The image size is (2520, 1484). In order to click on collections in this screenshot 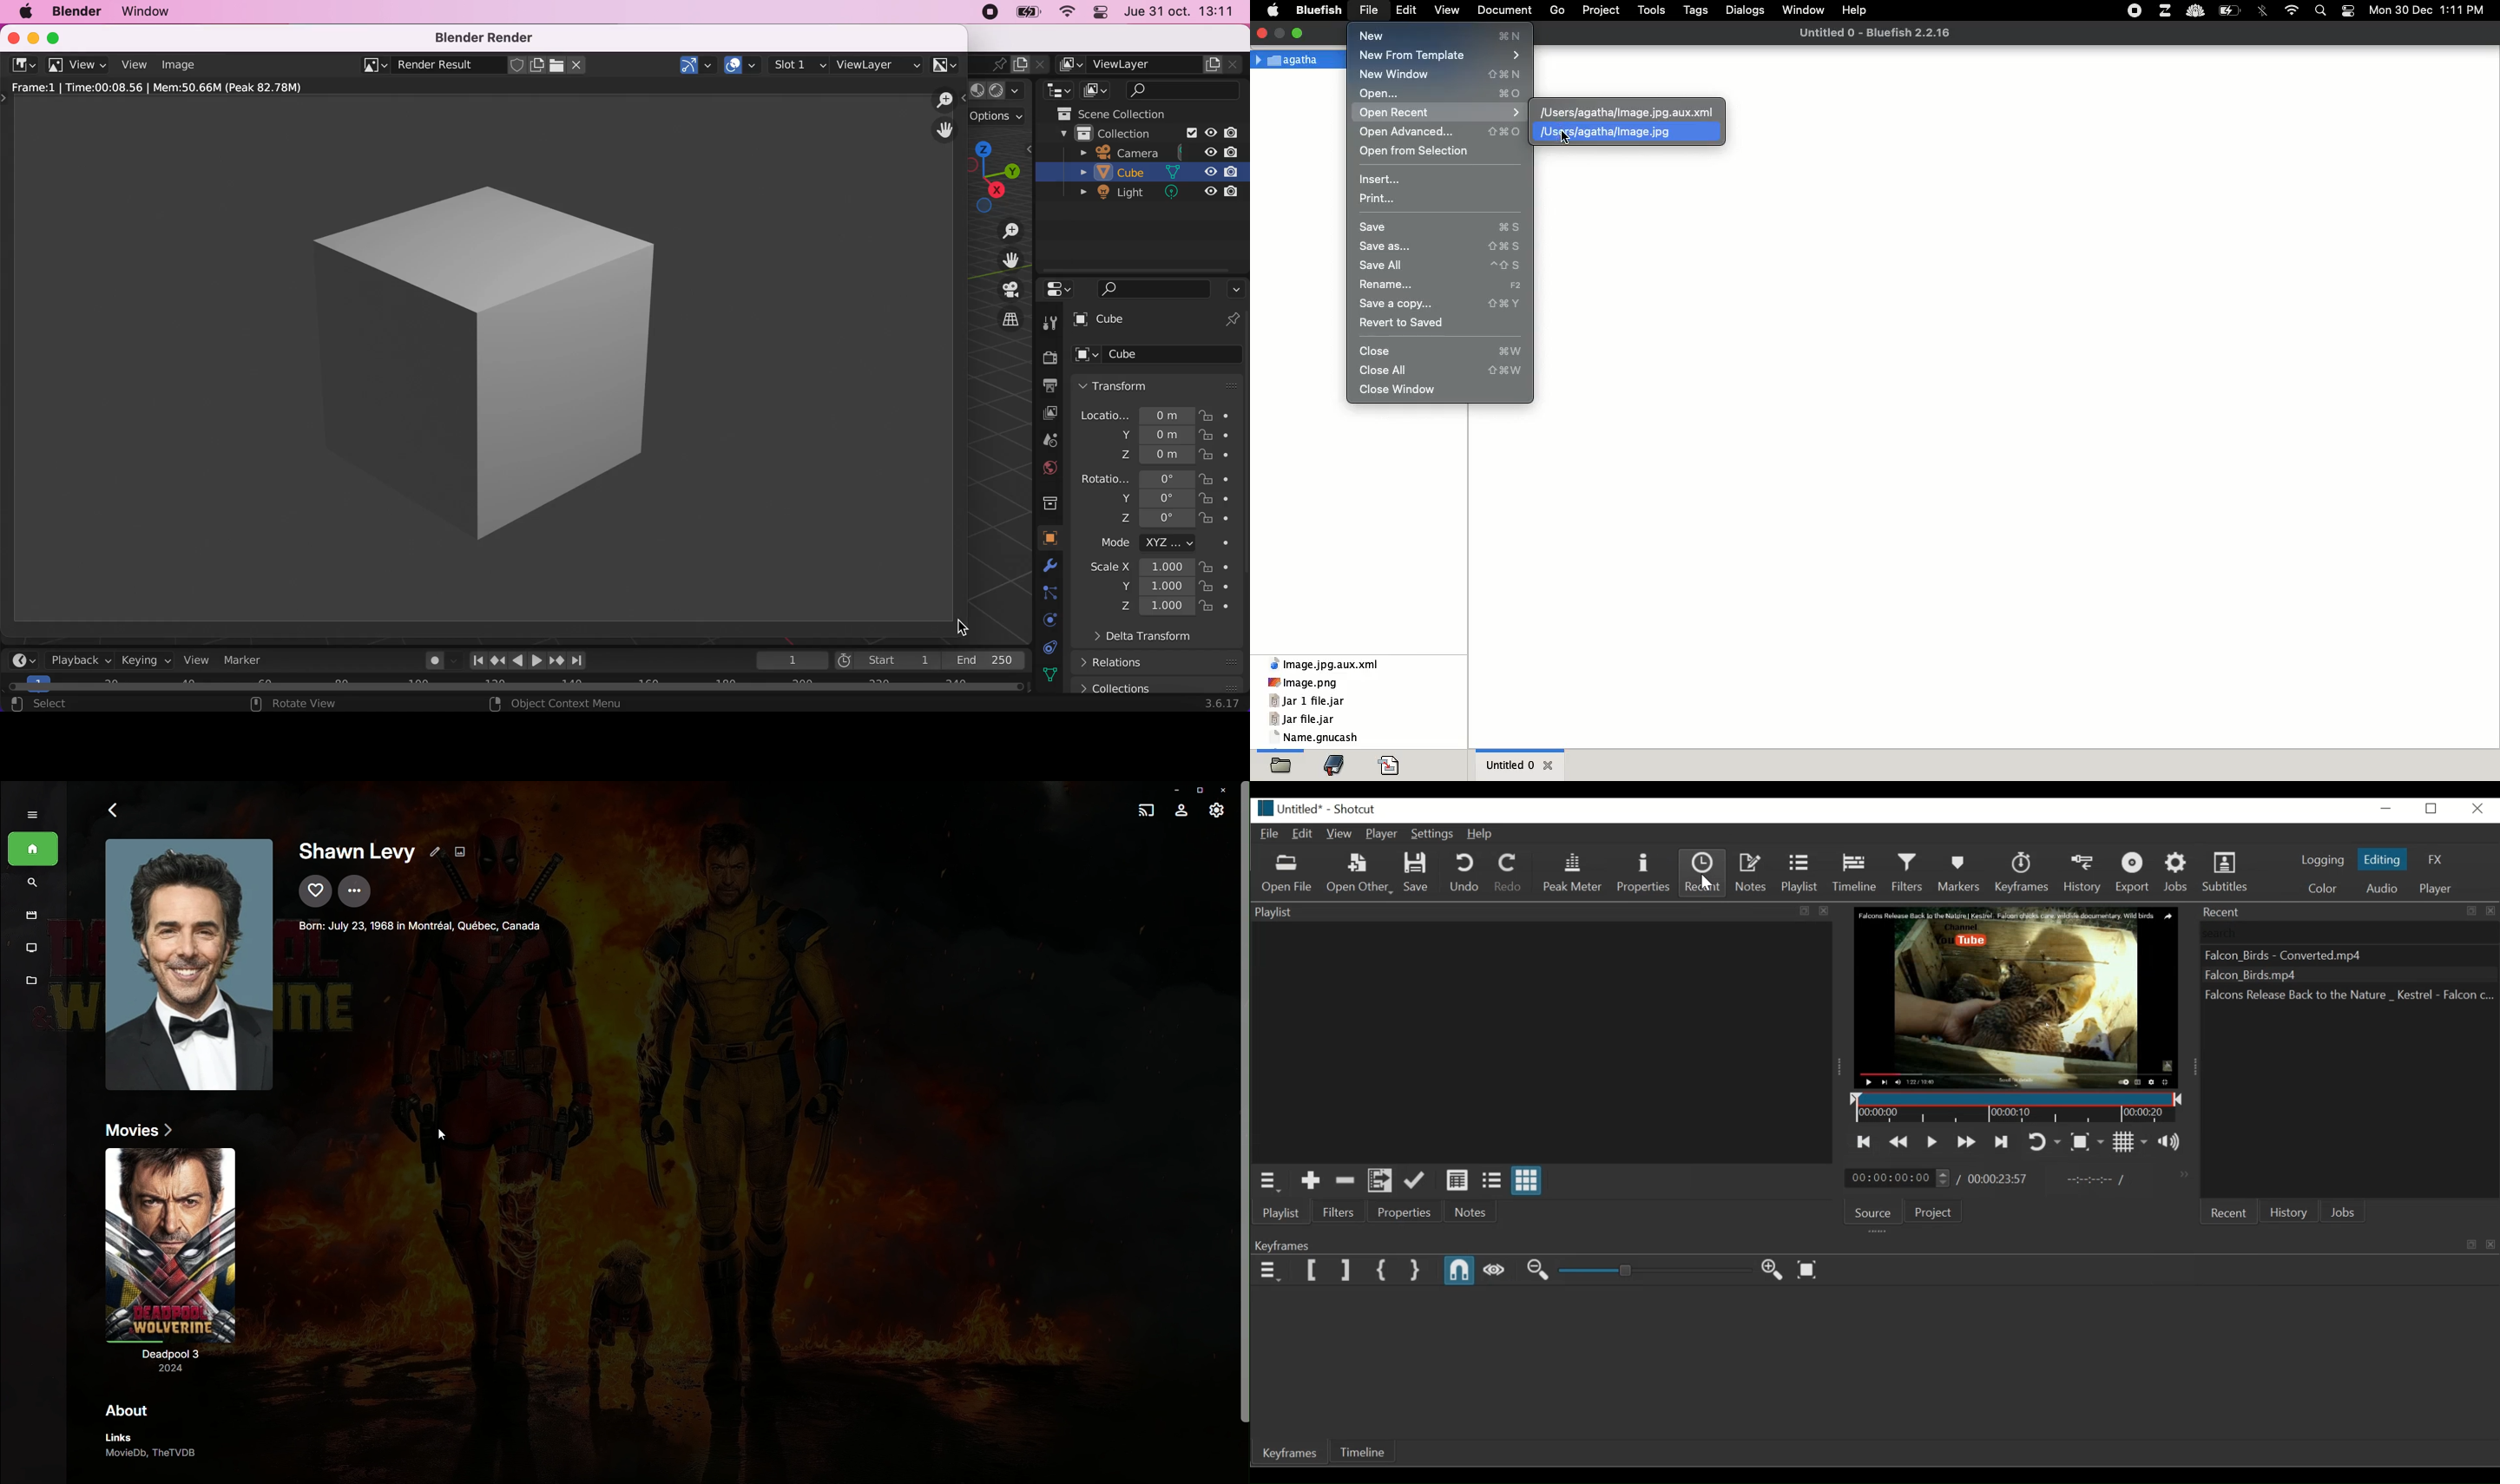, I will do `click(1157, 685)`.